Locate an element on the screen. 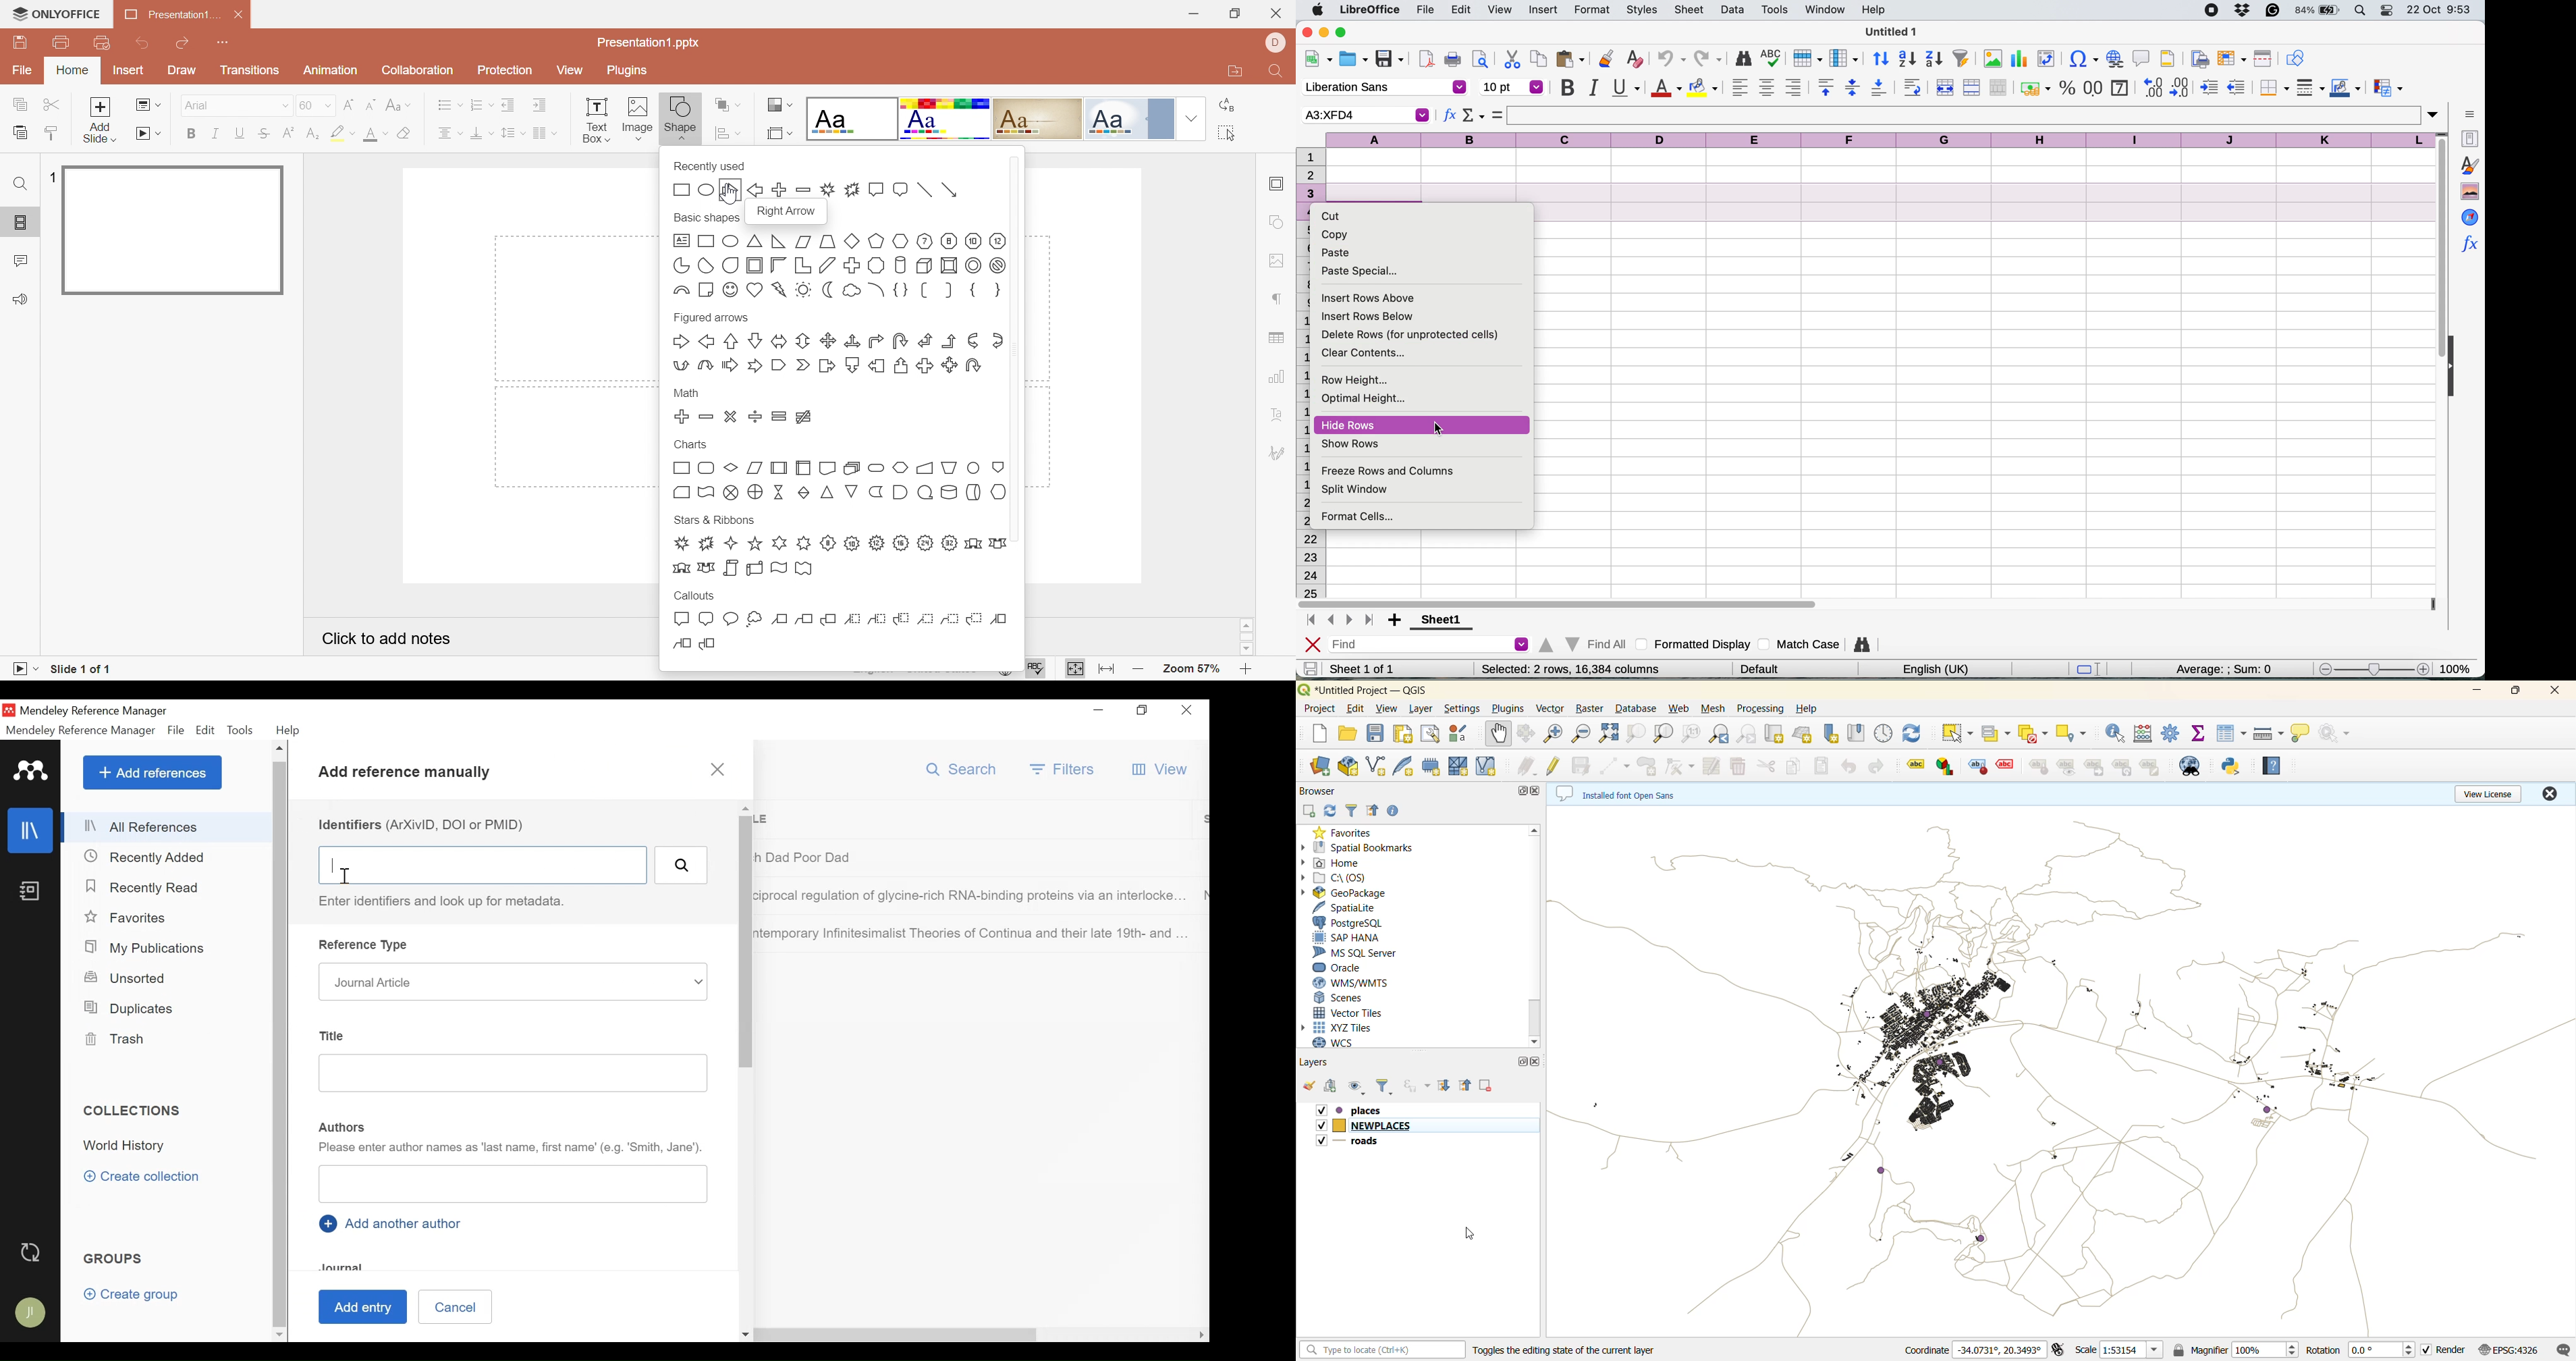 The width and height of the screenshot is (2576, 1372). battery is located at coordinates (2318, 10).